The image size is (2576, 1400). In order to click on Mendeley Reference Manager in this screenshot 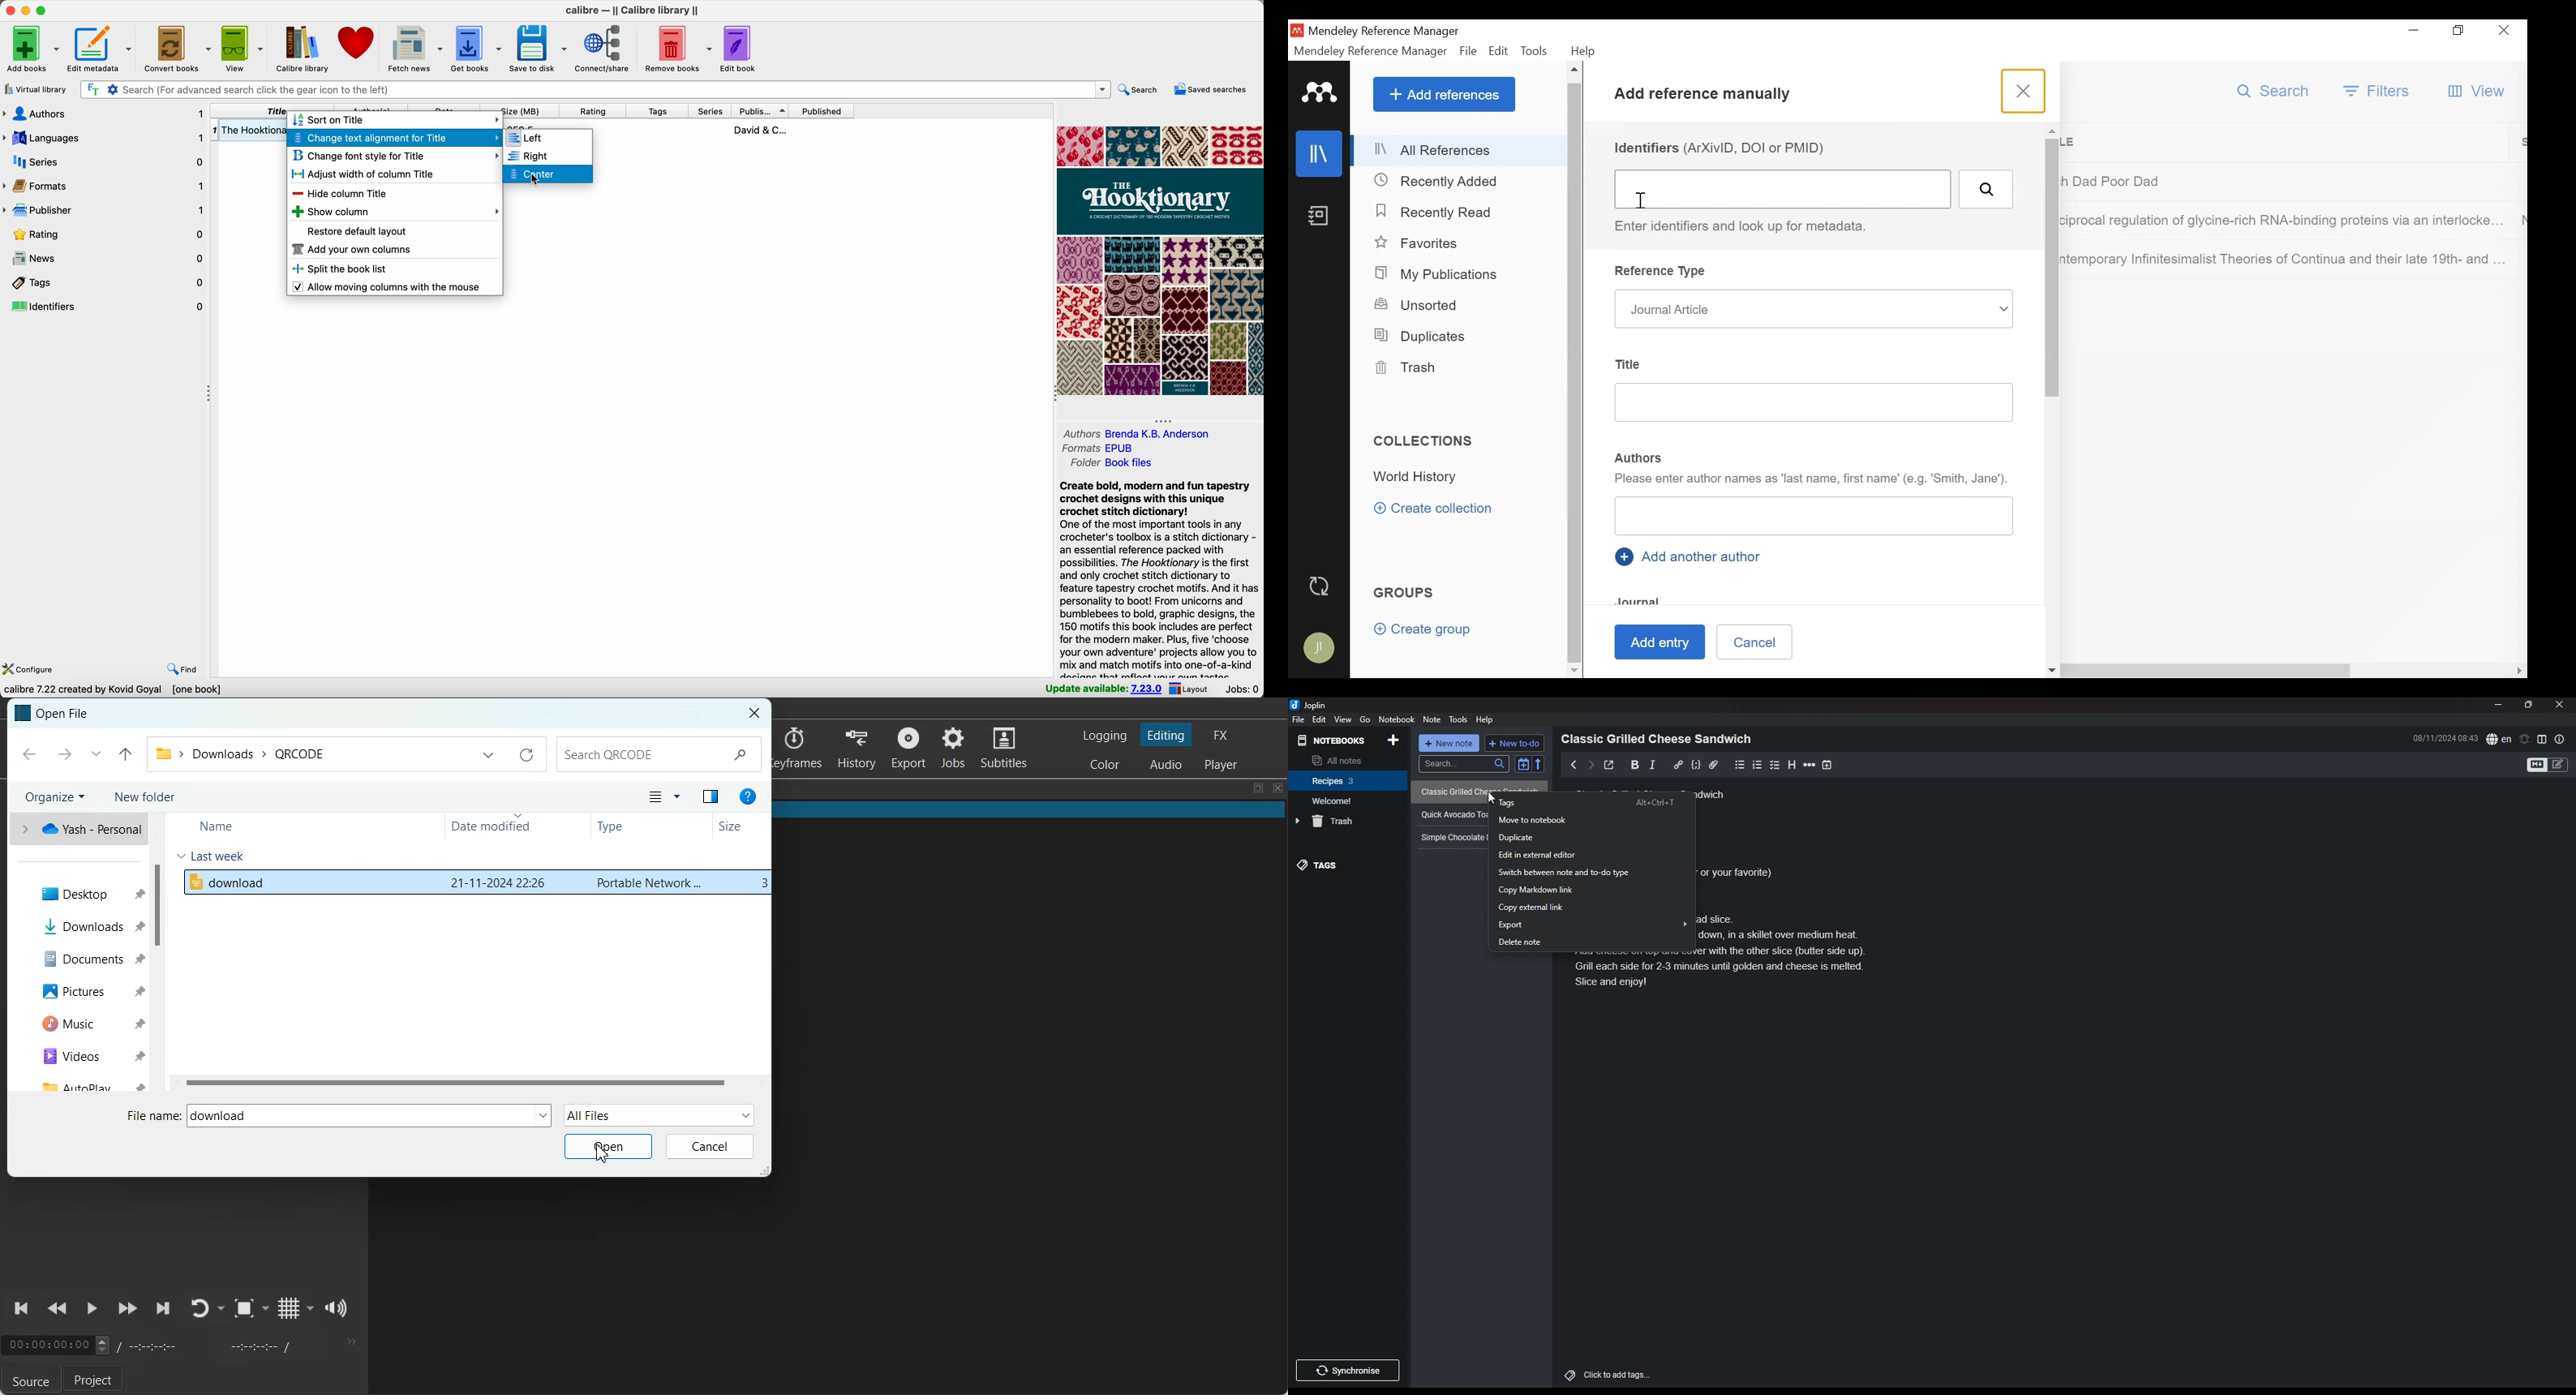, I will do `click(1371, 51)`.